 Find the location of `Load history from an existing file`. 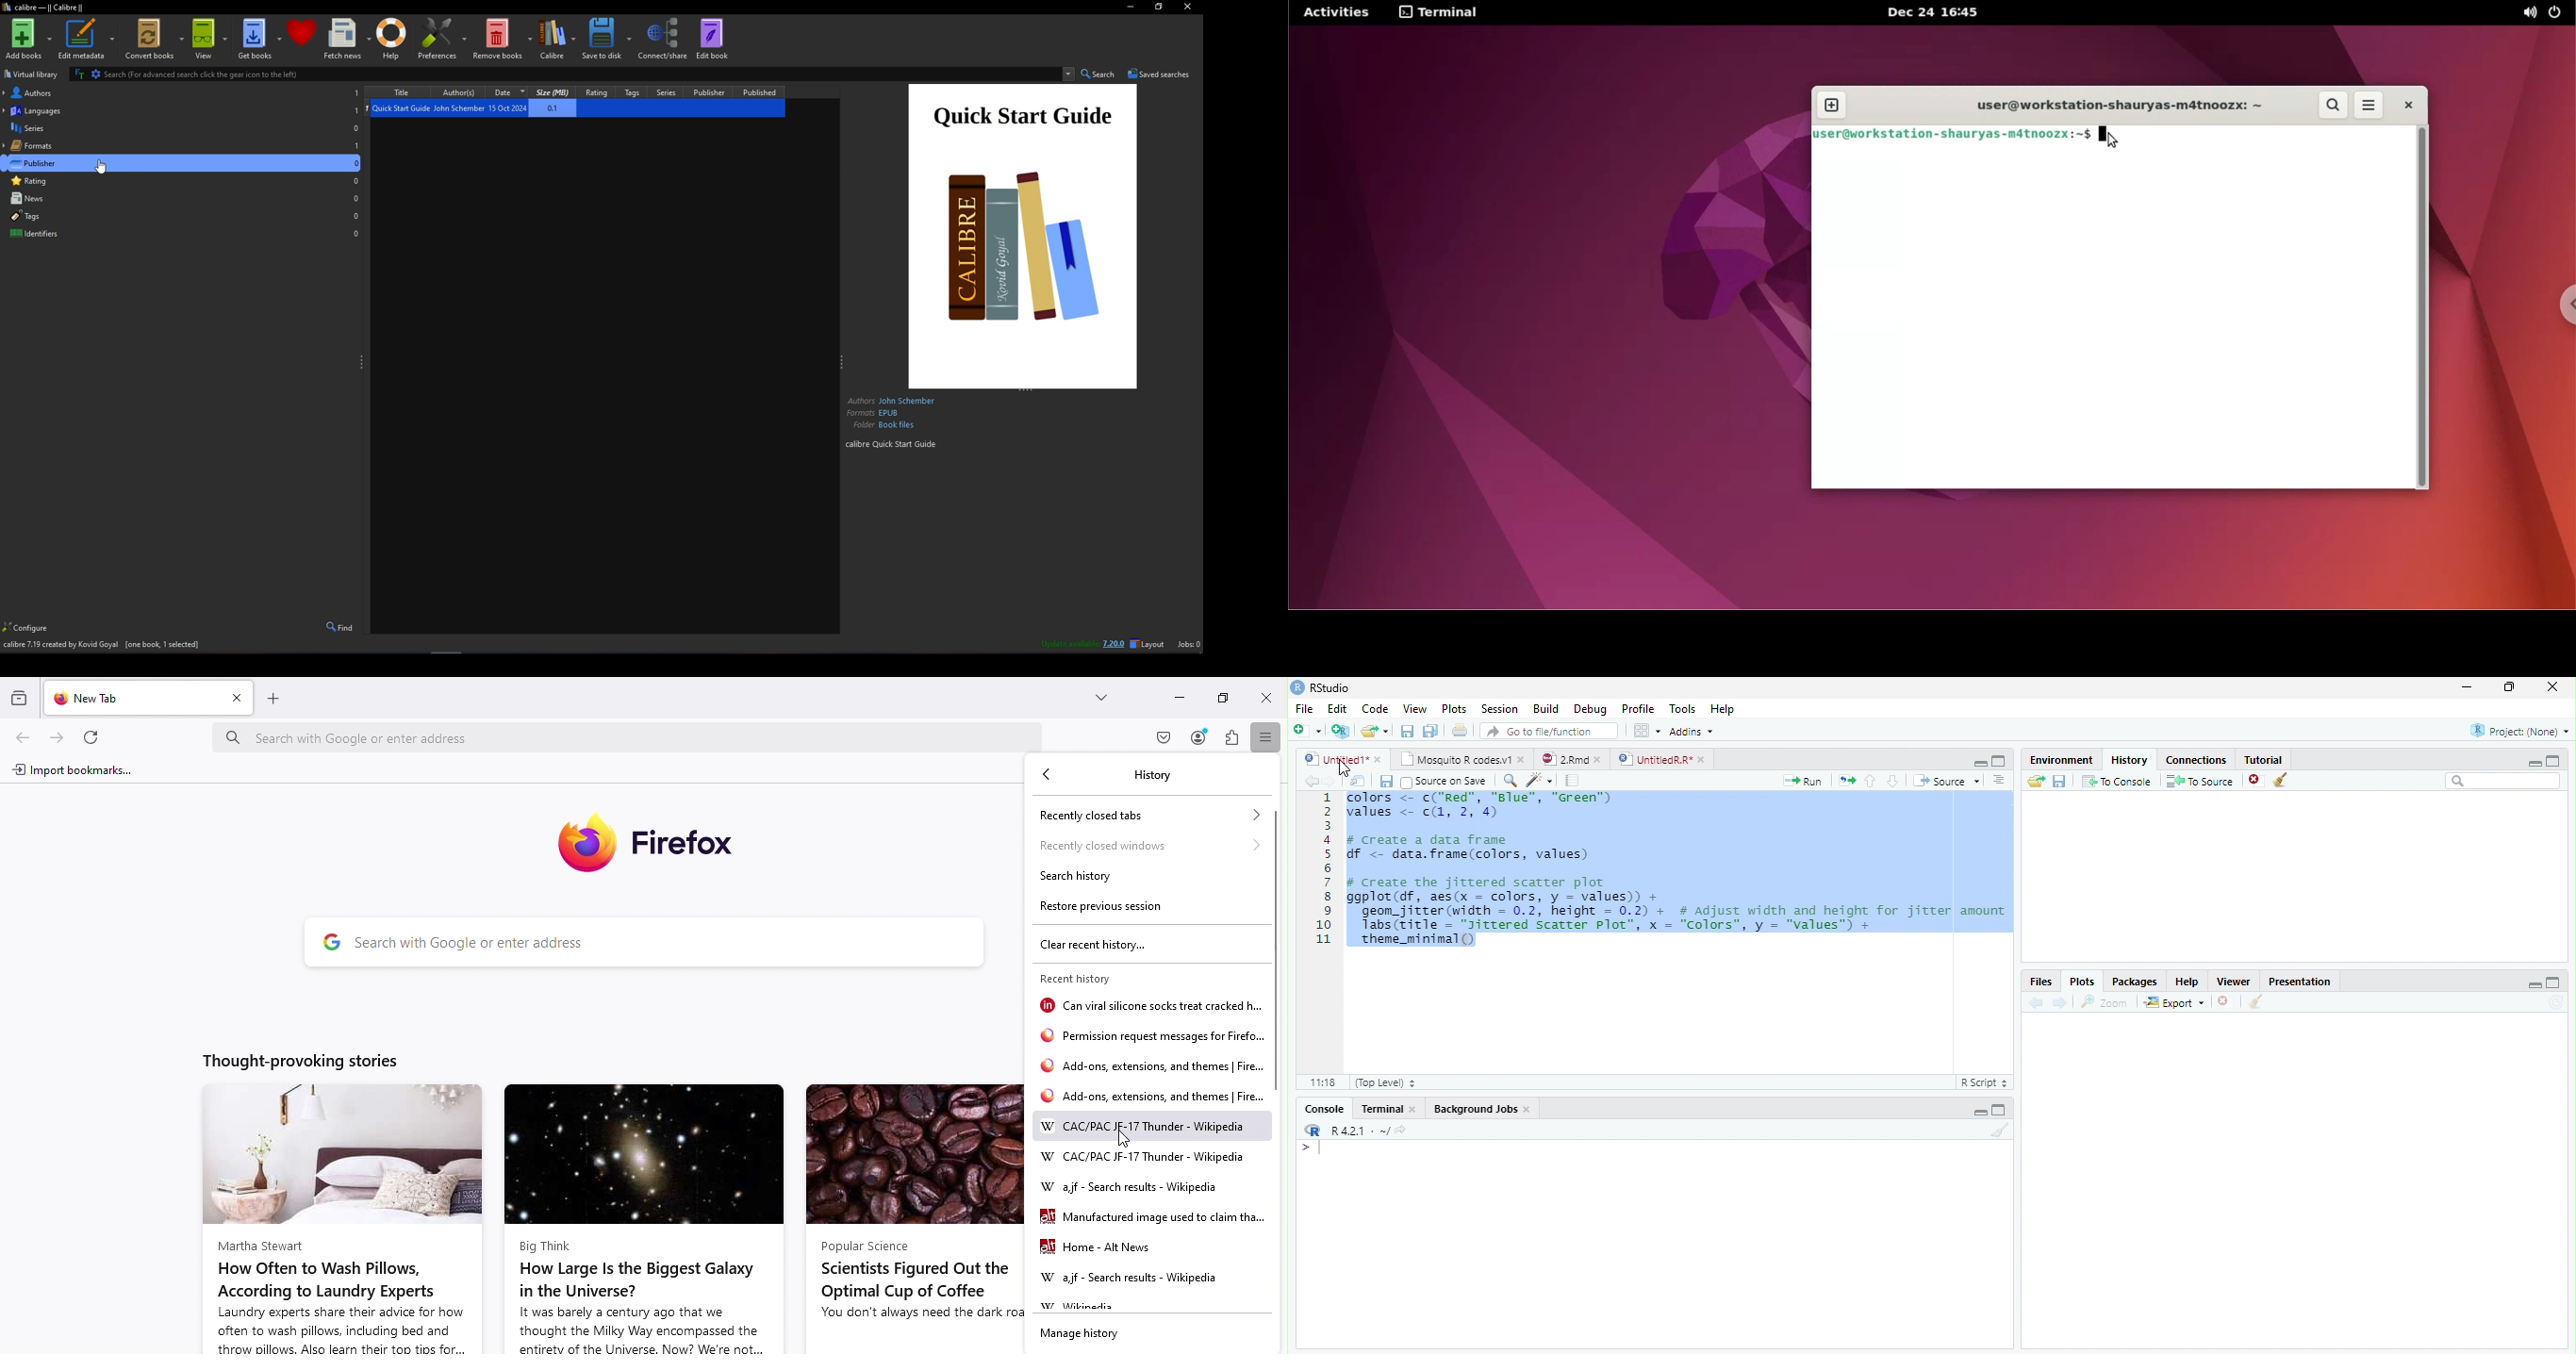

Load history from an existing file is located at coordinates (2036, 781).